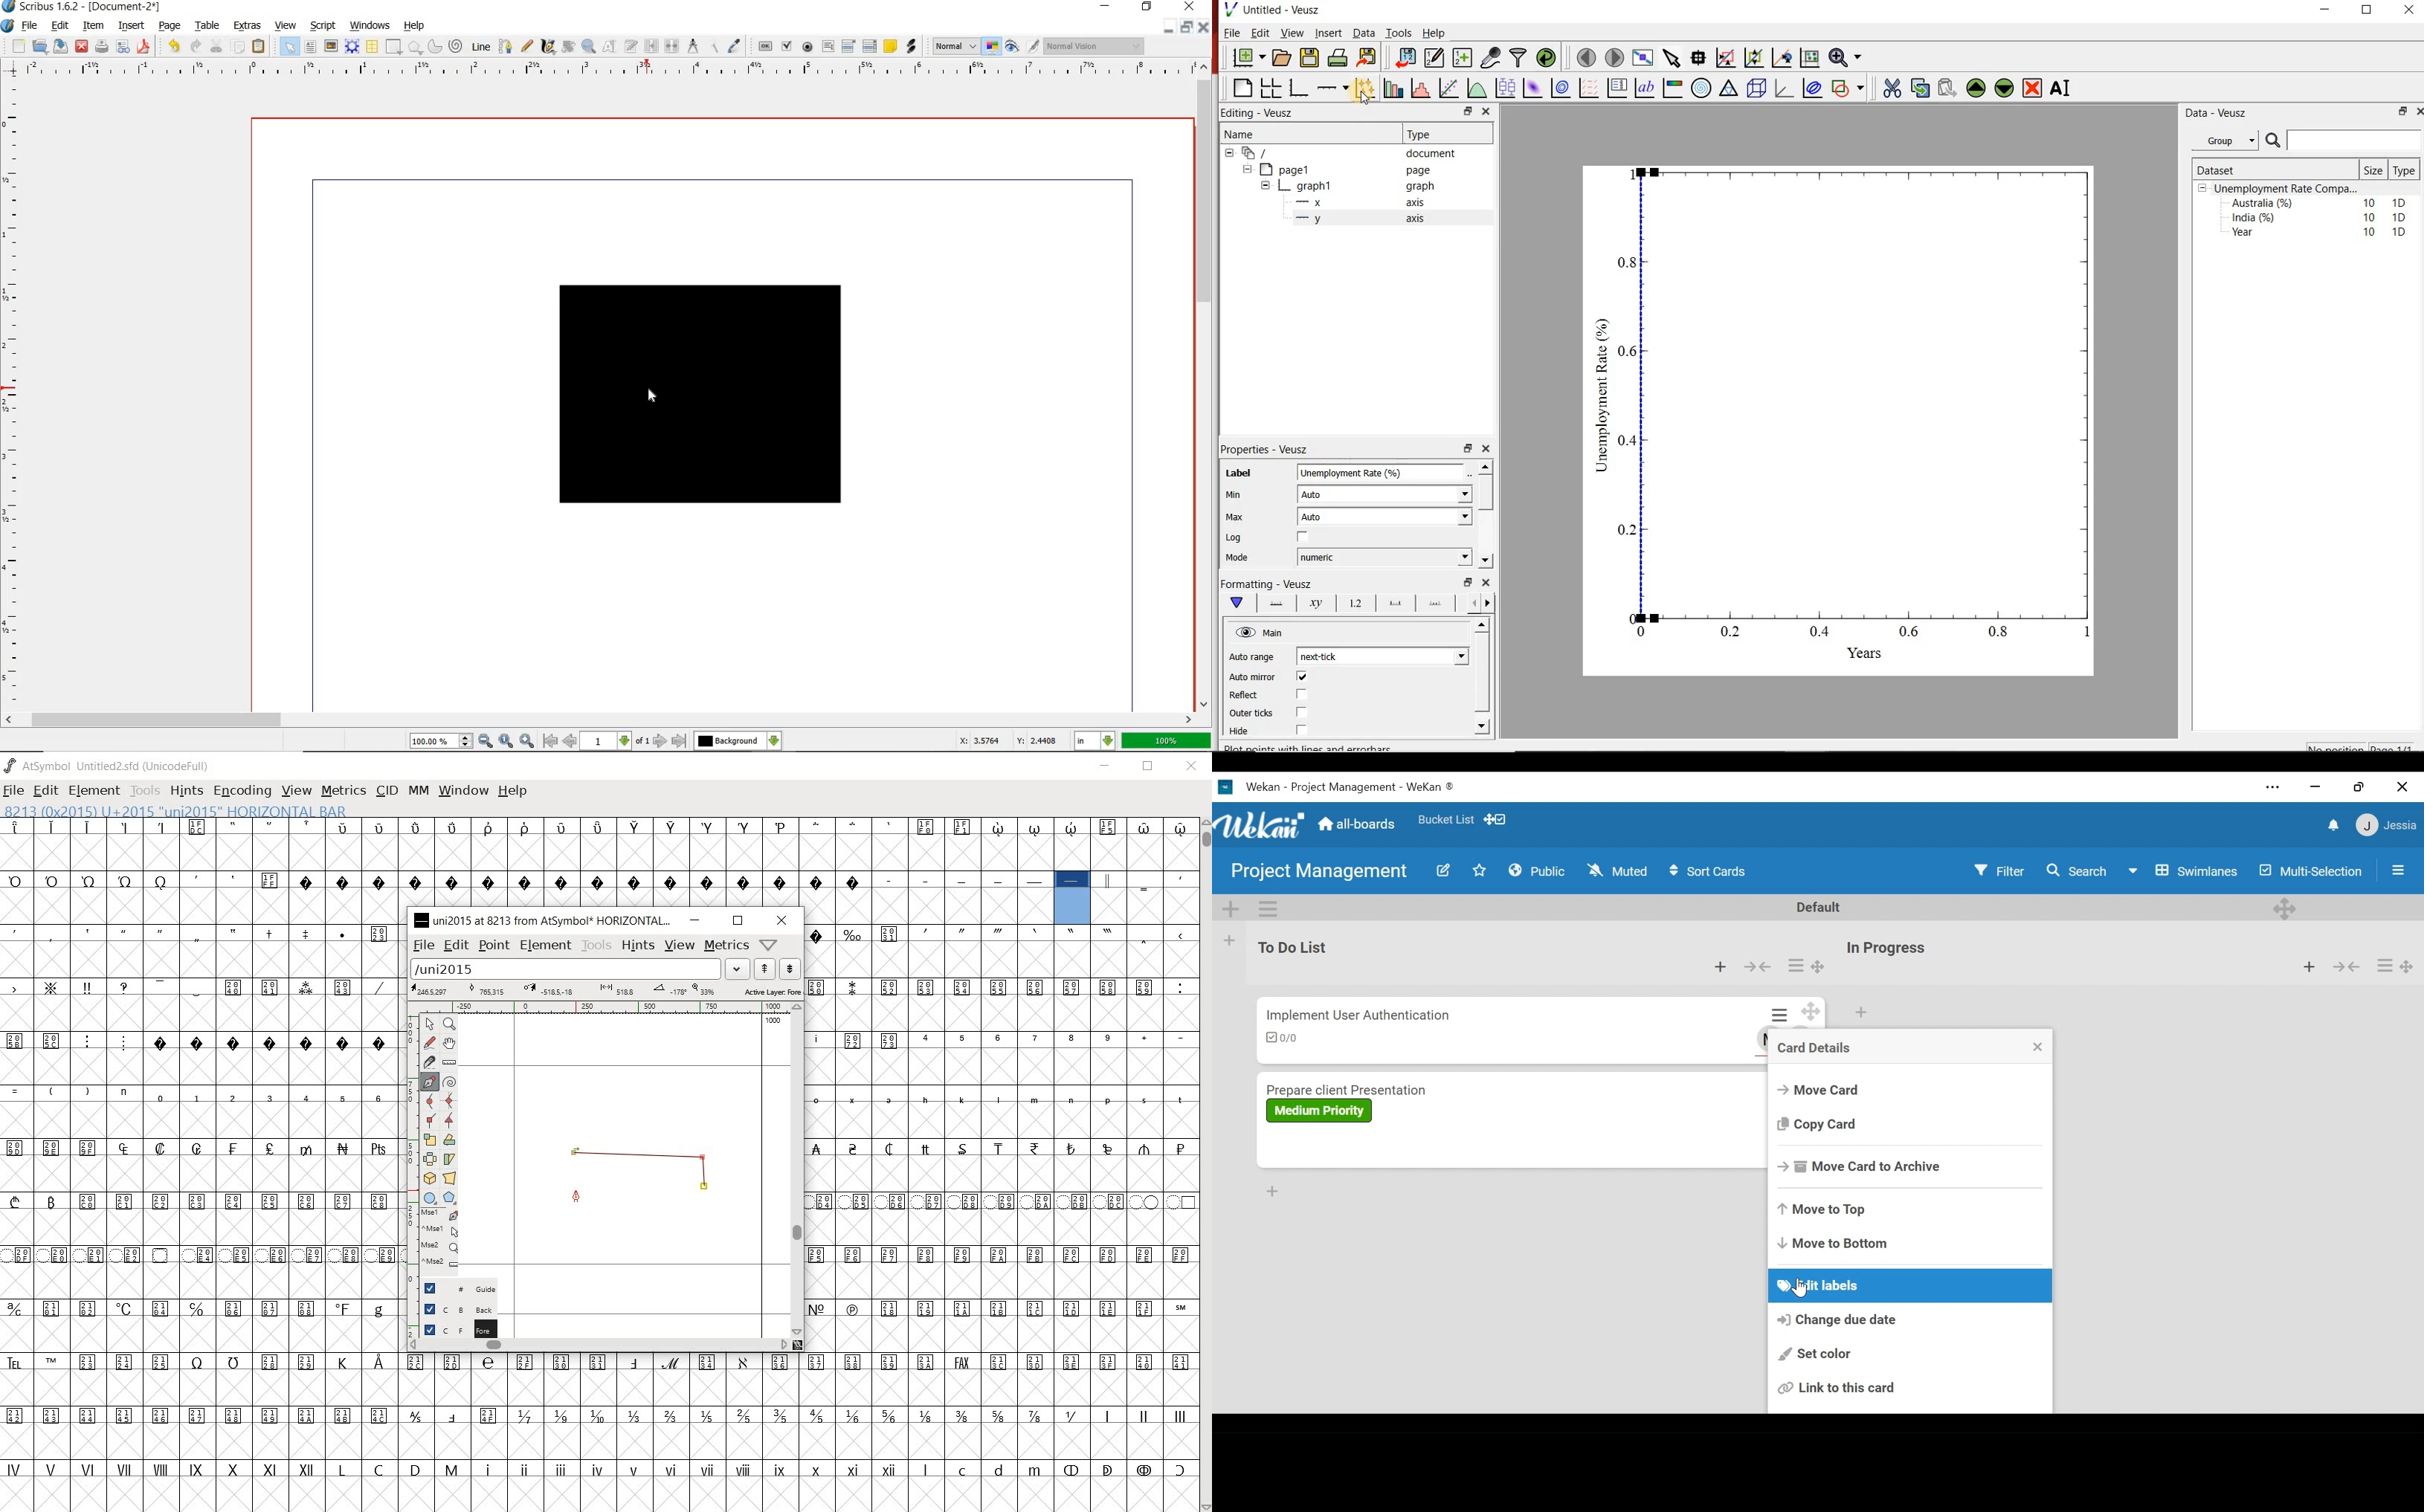 The image size is (2436, 1512). Describe the element at coordinates (1757, 968) in the screenshot. I see `Collapse` at that location.